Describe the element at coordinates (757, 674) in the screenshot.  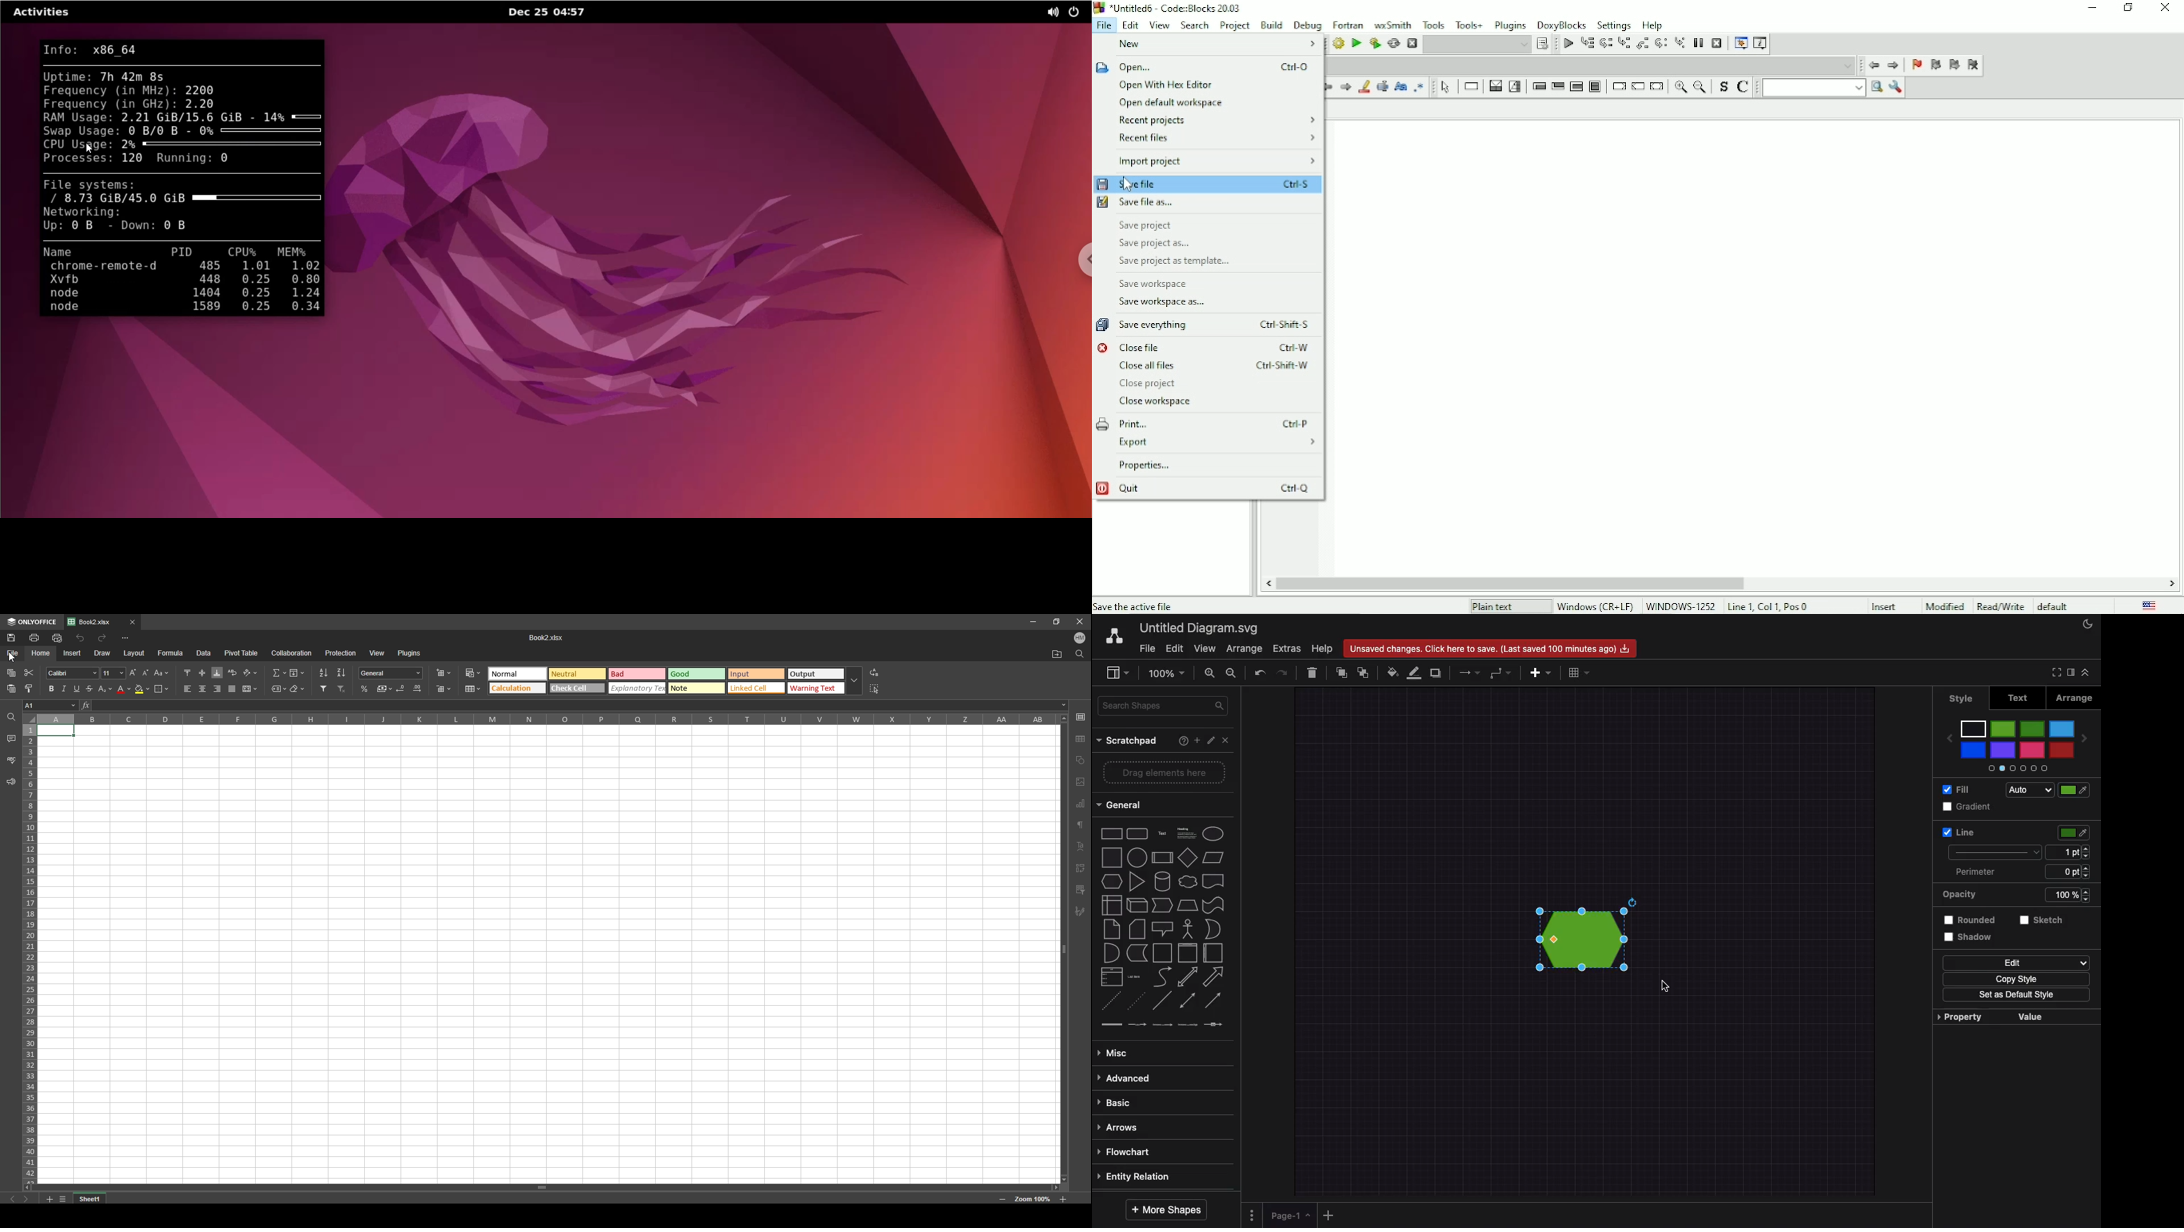
I see `Input` at that location.